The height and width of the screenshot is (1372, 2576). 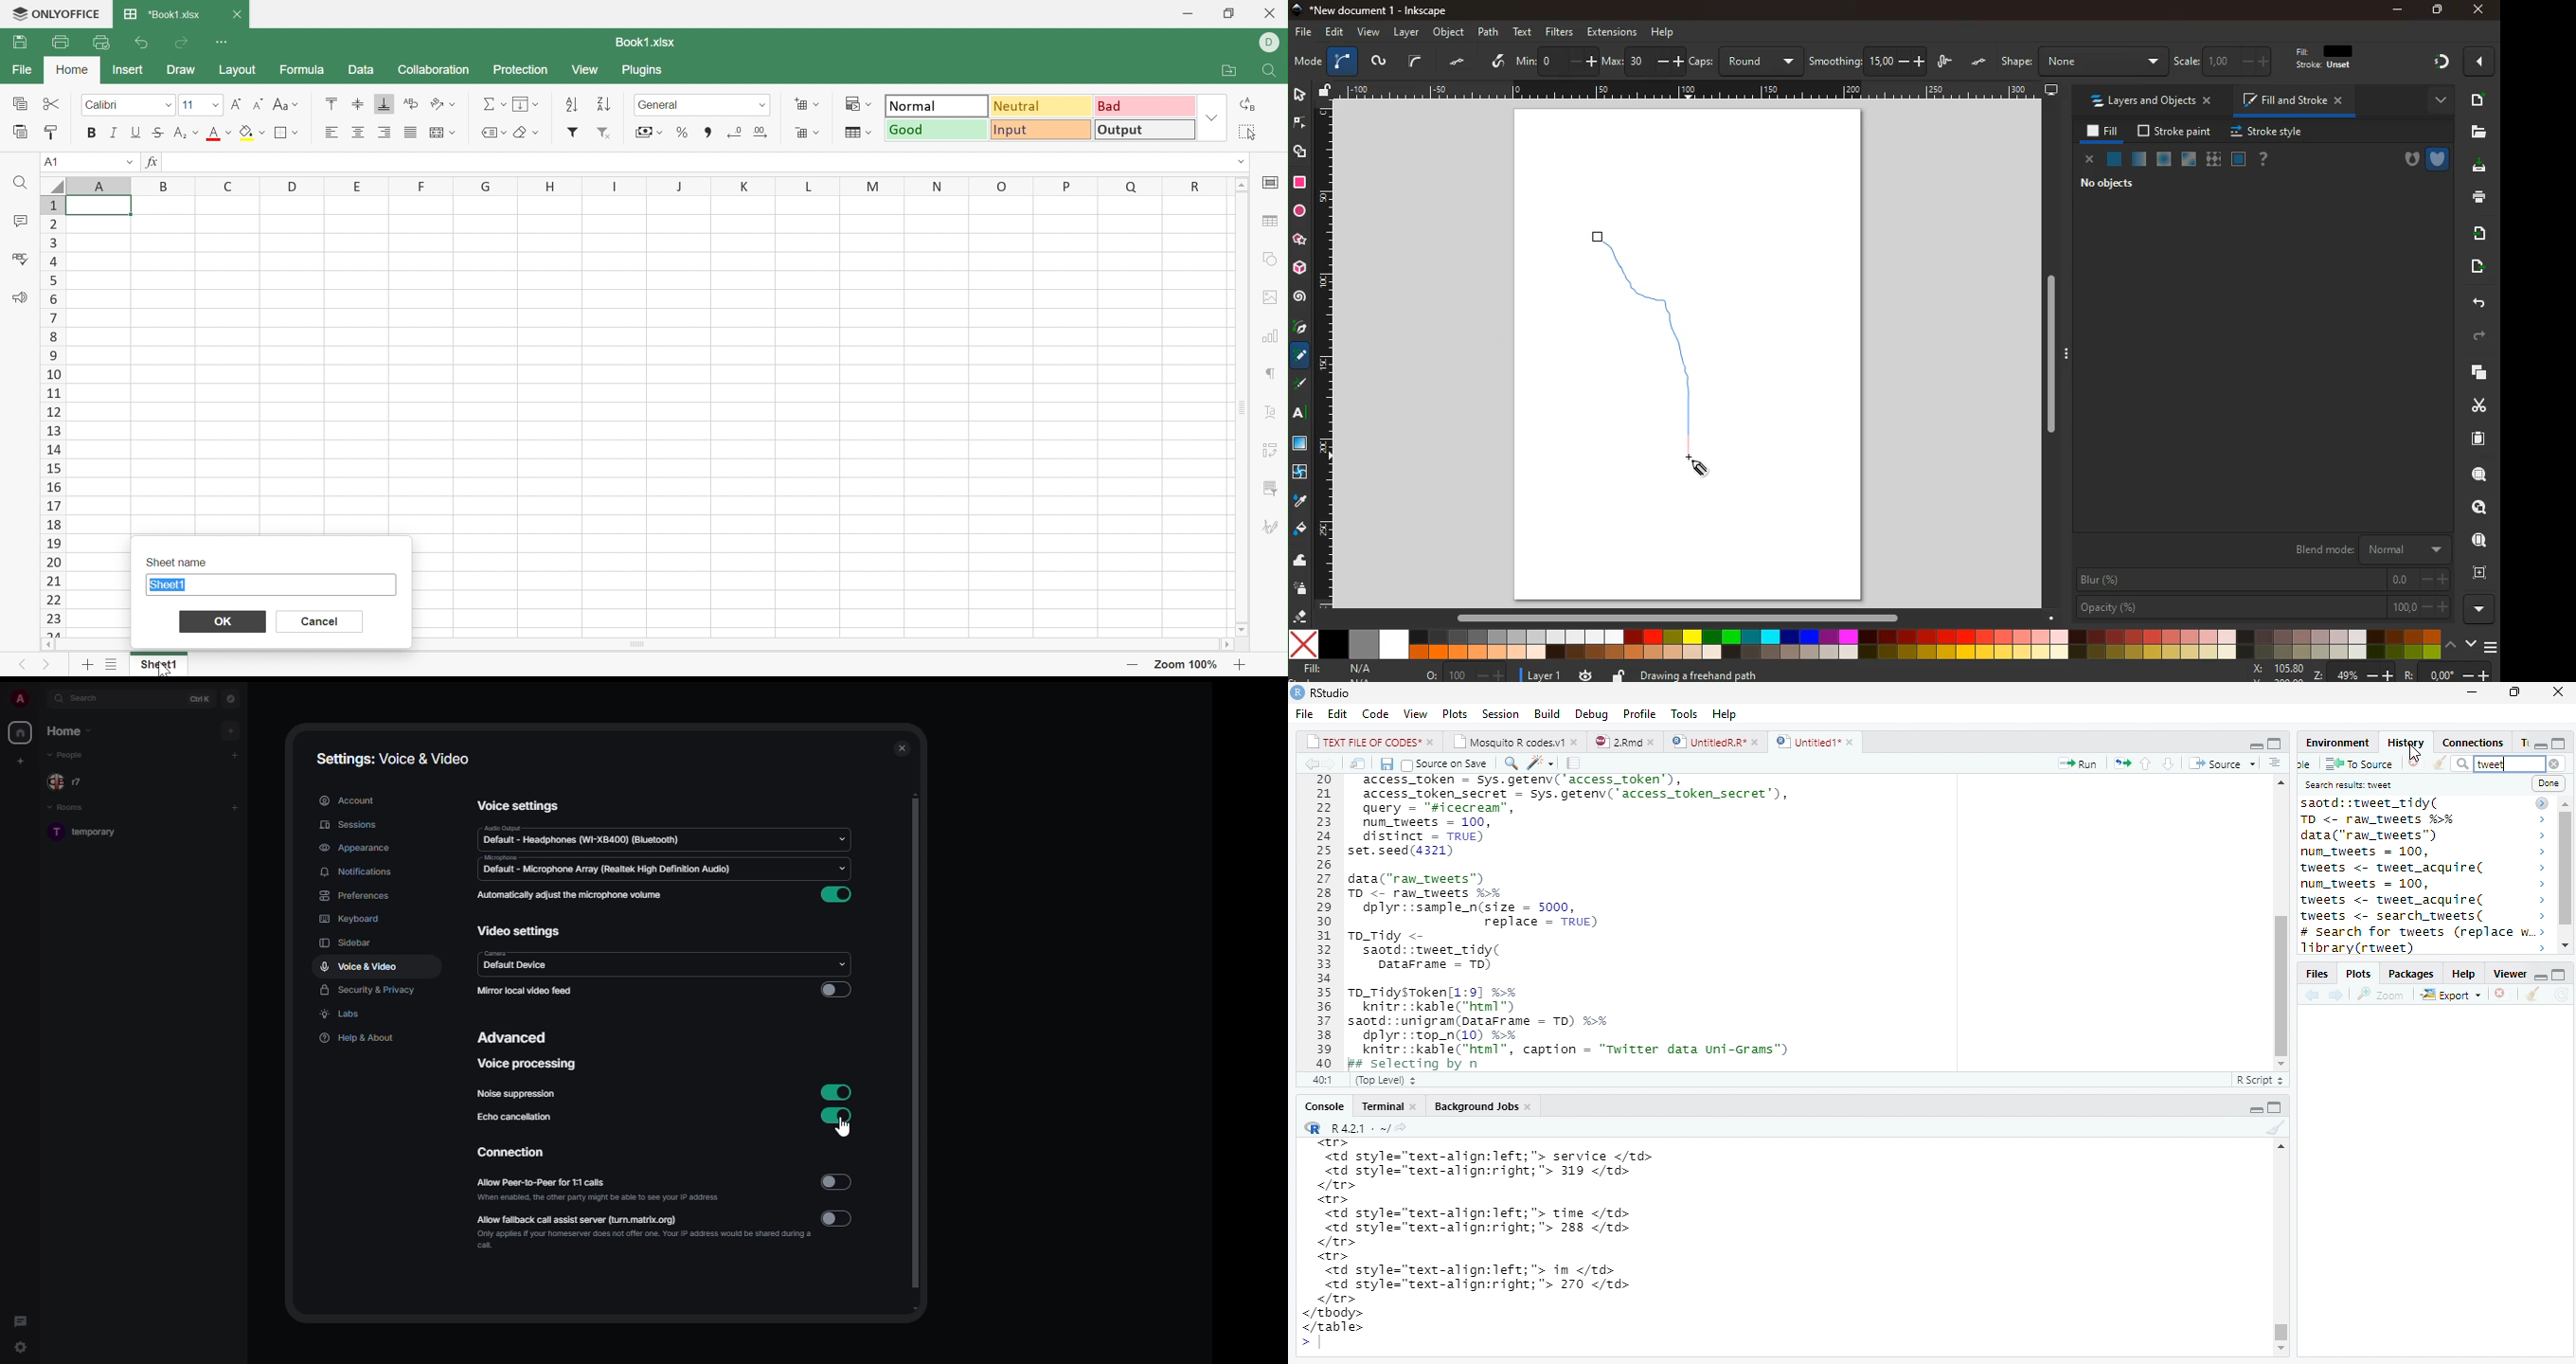 What do you see at coordinates (2520, 691) in the screenshot?
I see `maximize` at bounding box center [2520, 691].